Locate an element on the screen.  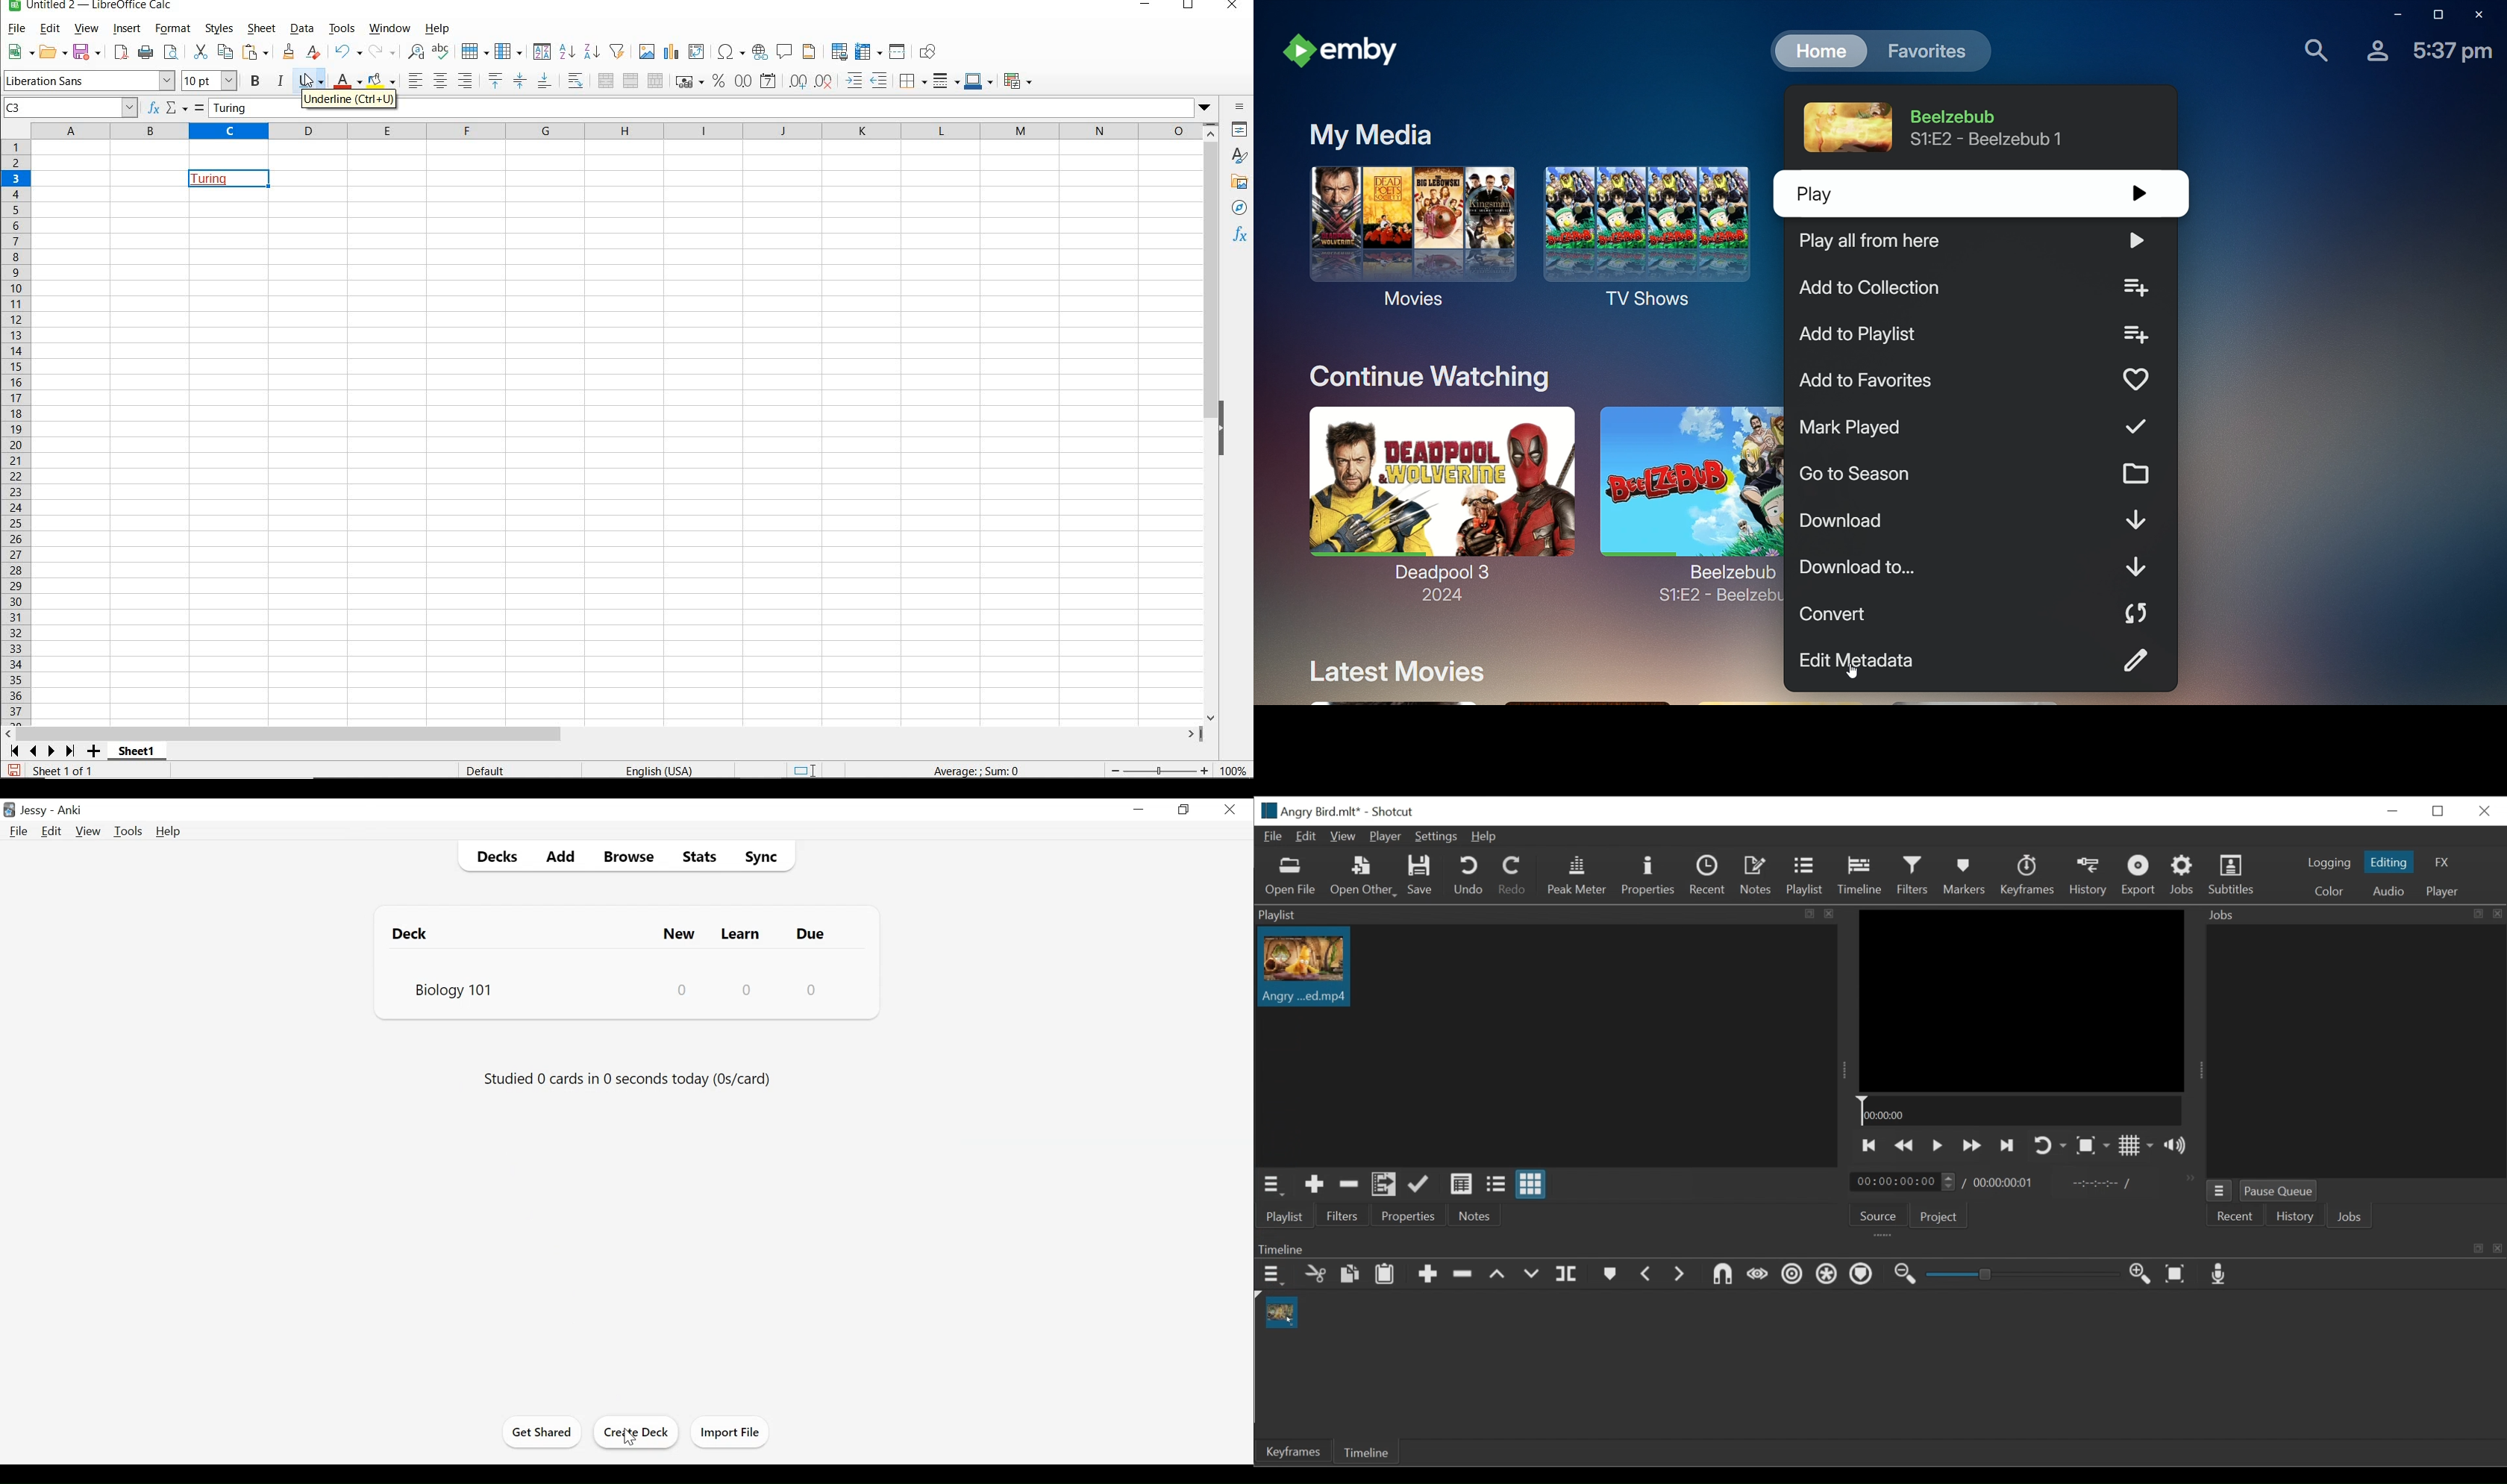
Anki Desktop icon is located at coordinates (10, 810).